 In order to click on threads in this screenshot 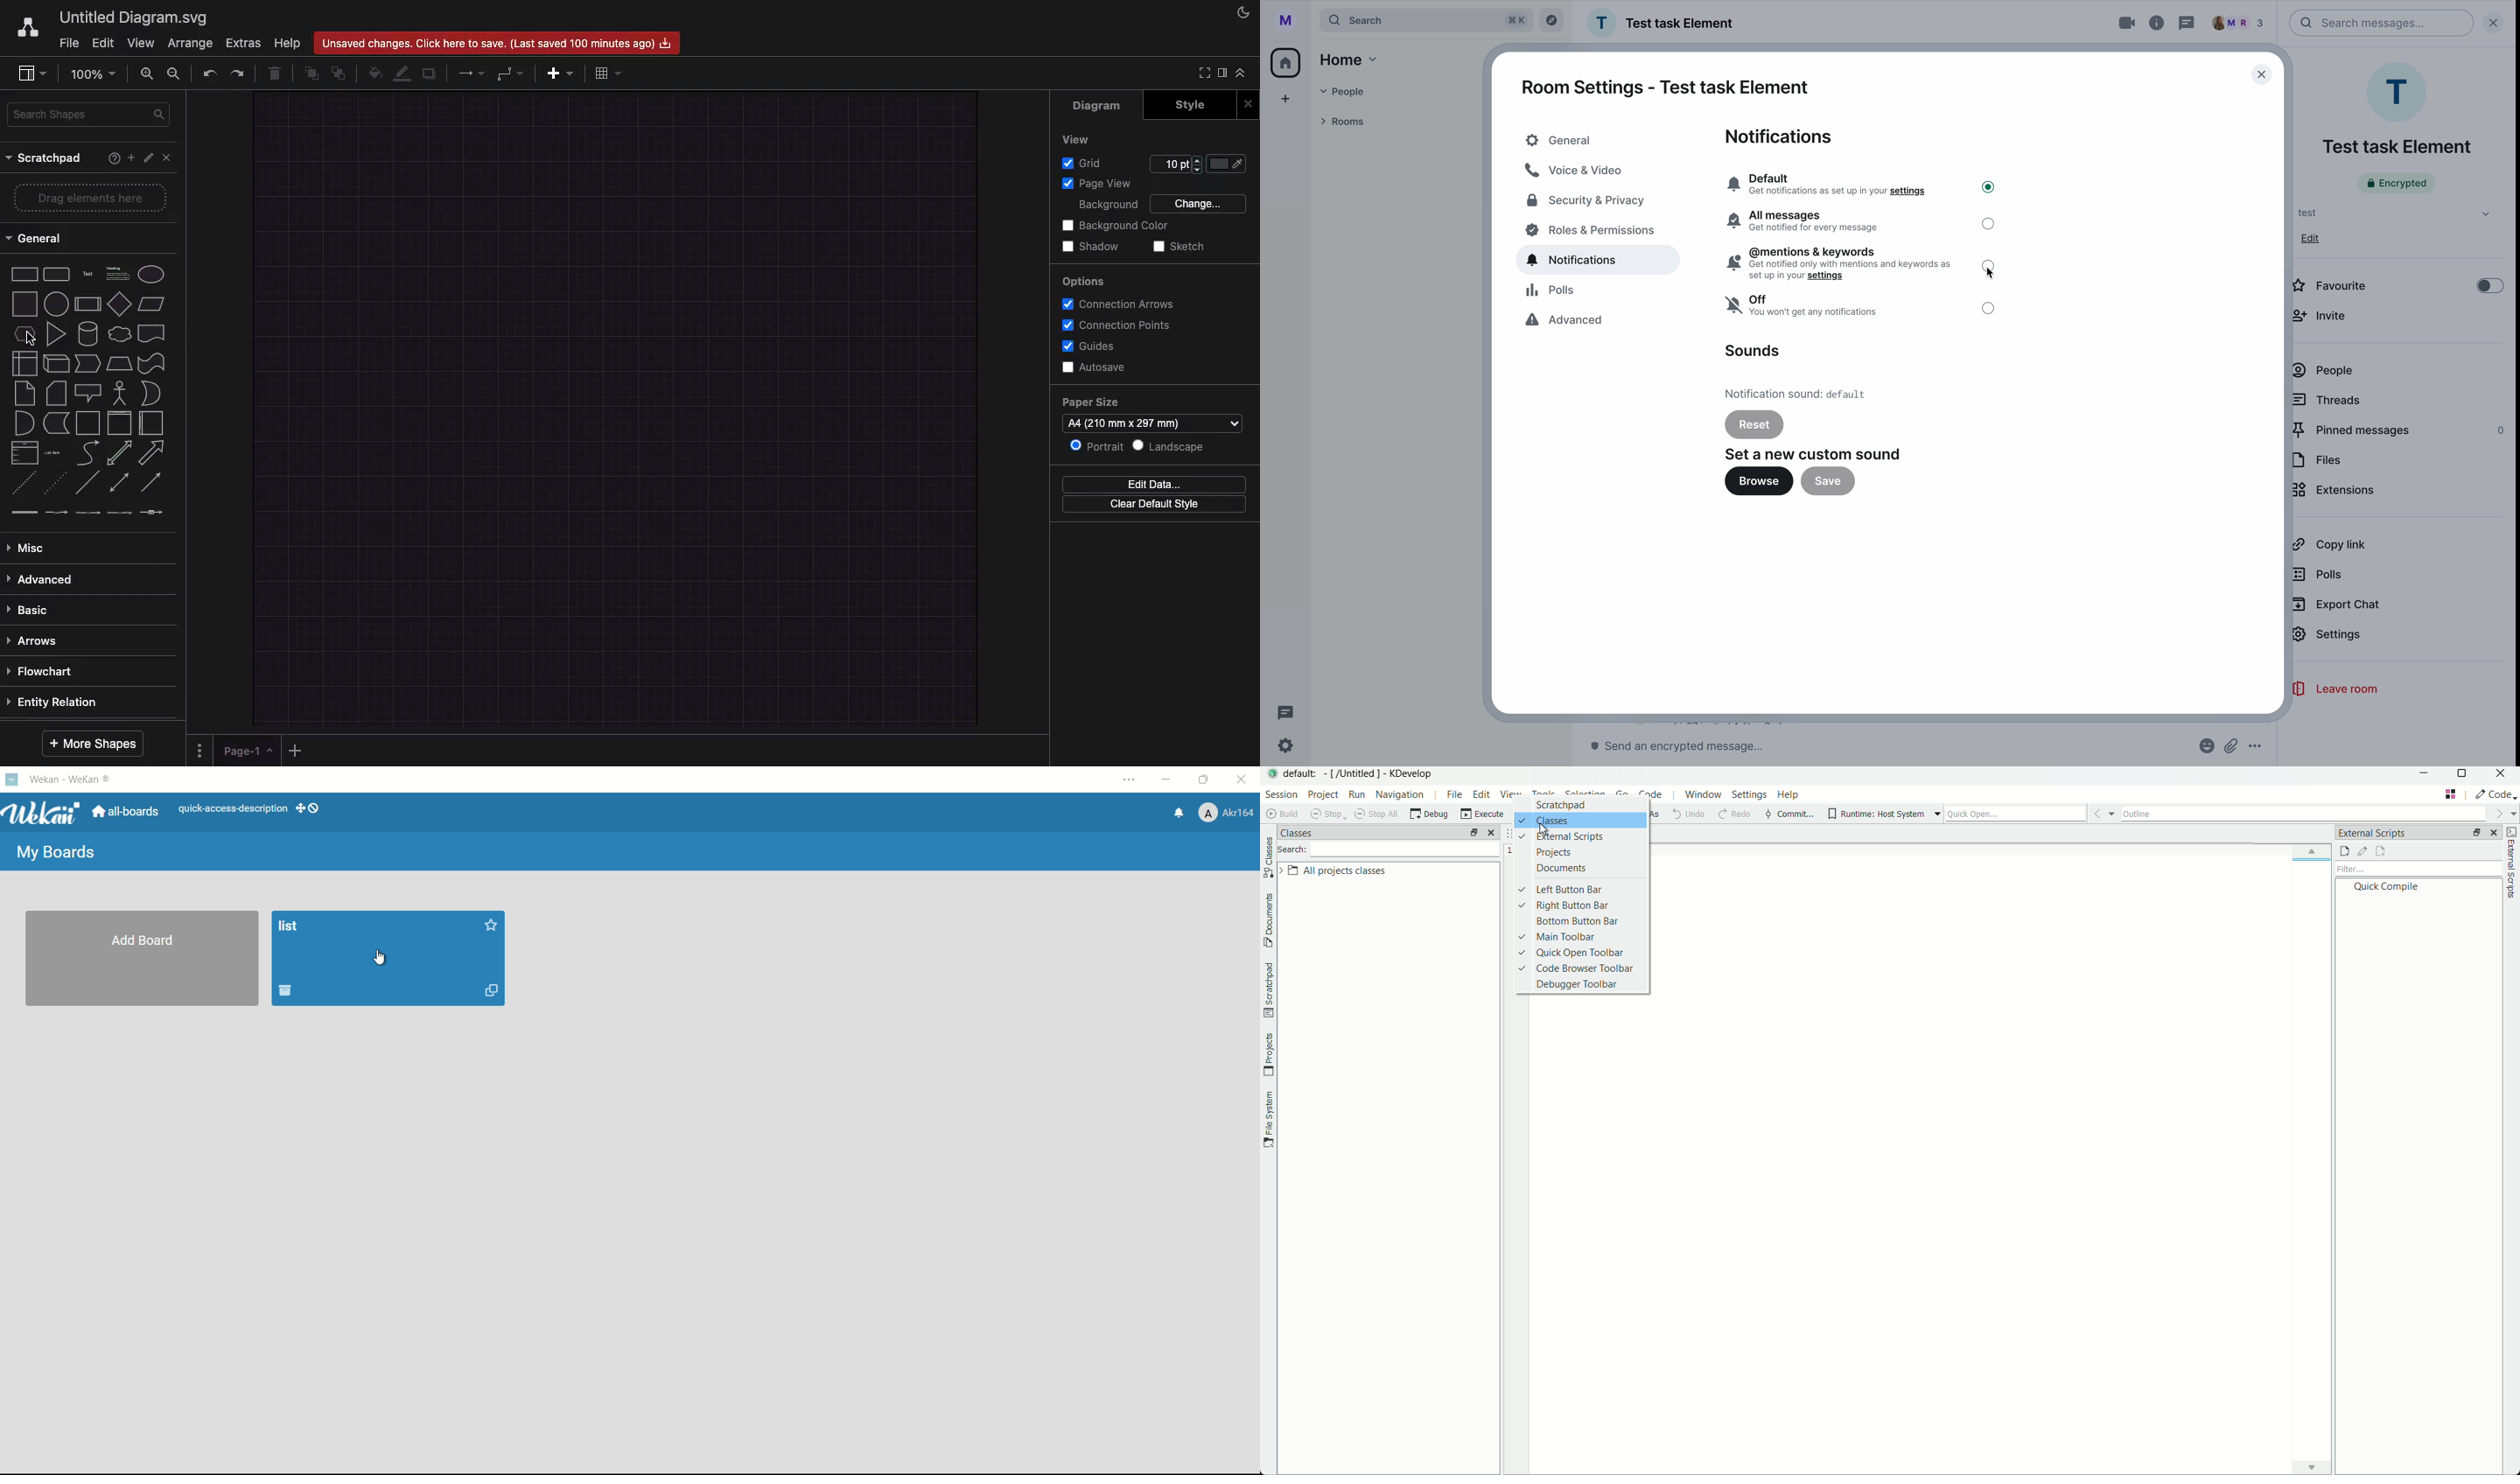, I will do `click(1283, 712)`.